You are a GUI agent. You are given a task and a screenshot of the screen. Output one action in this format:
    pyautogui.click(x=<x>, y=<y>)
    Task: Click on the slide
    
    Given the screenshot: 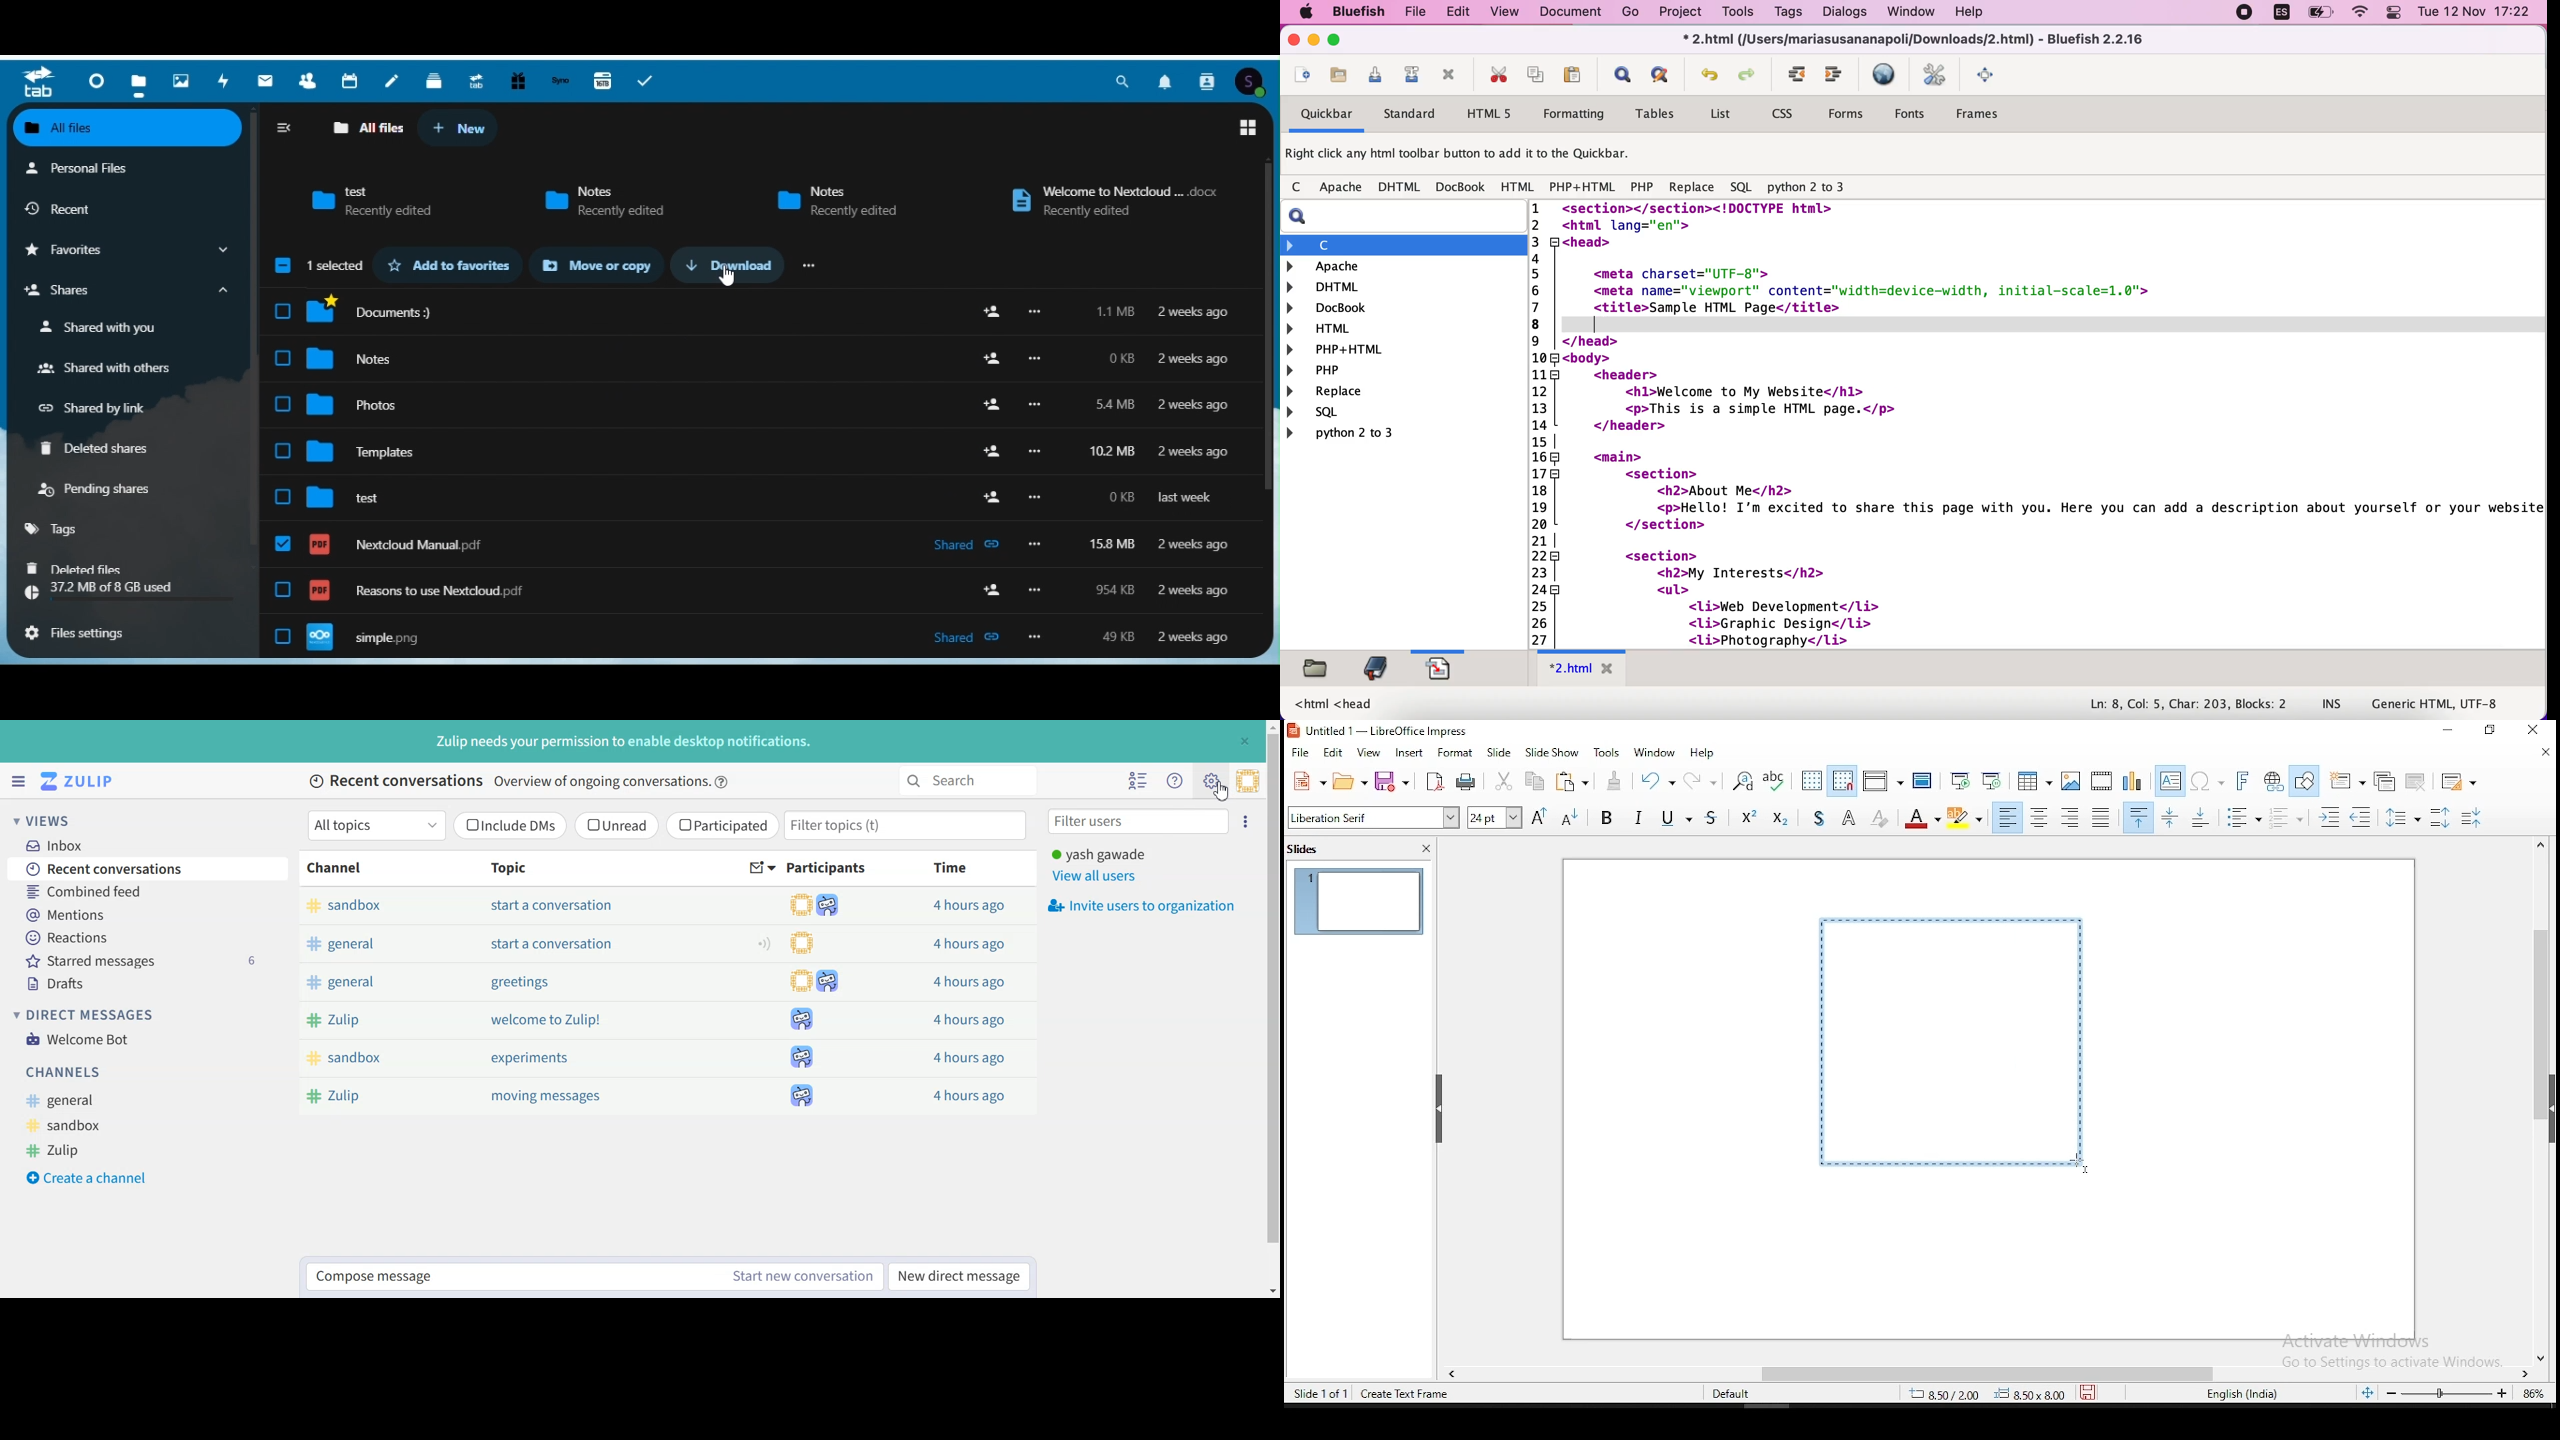 What is the action you would take?
    pyautogui.click(x=1503, y=752)
    